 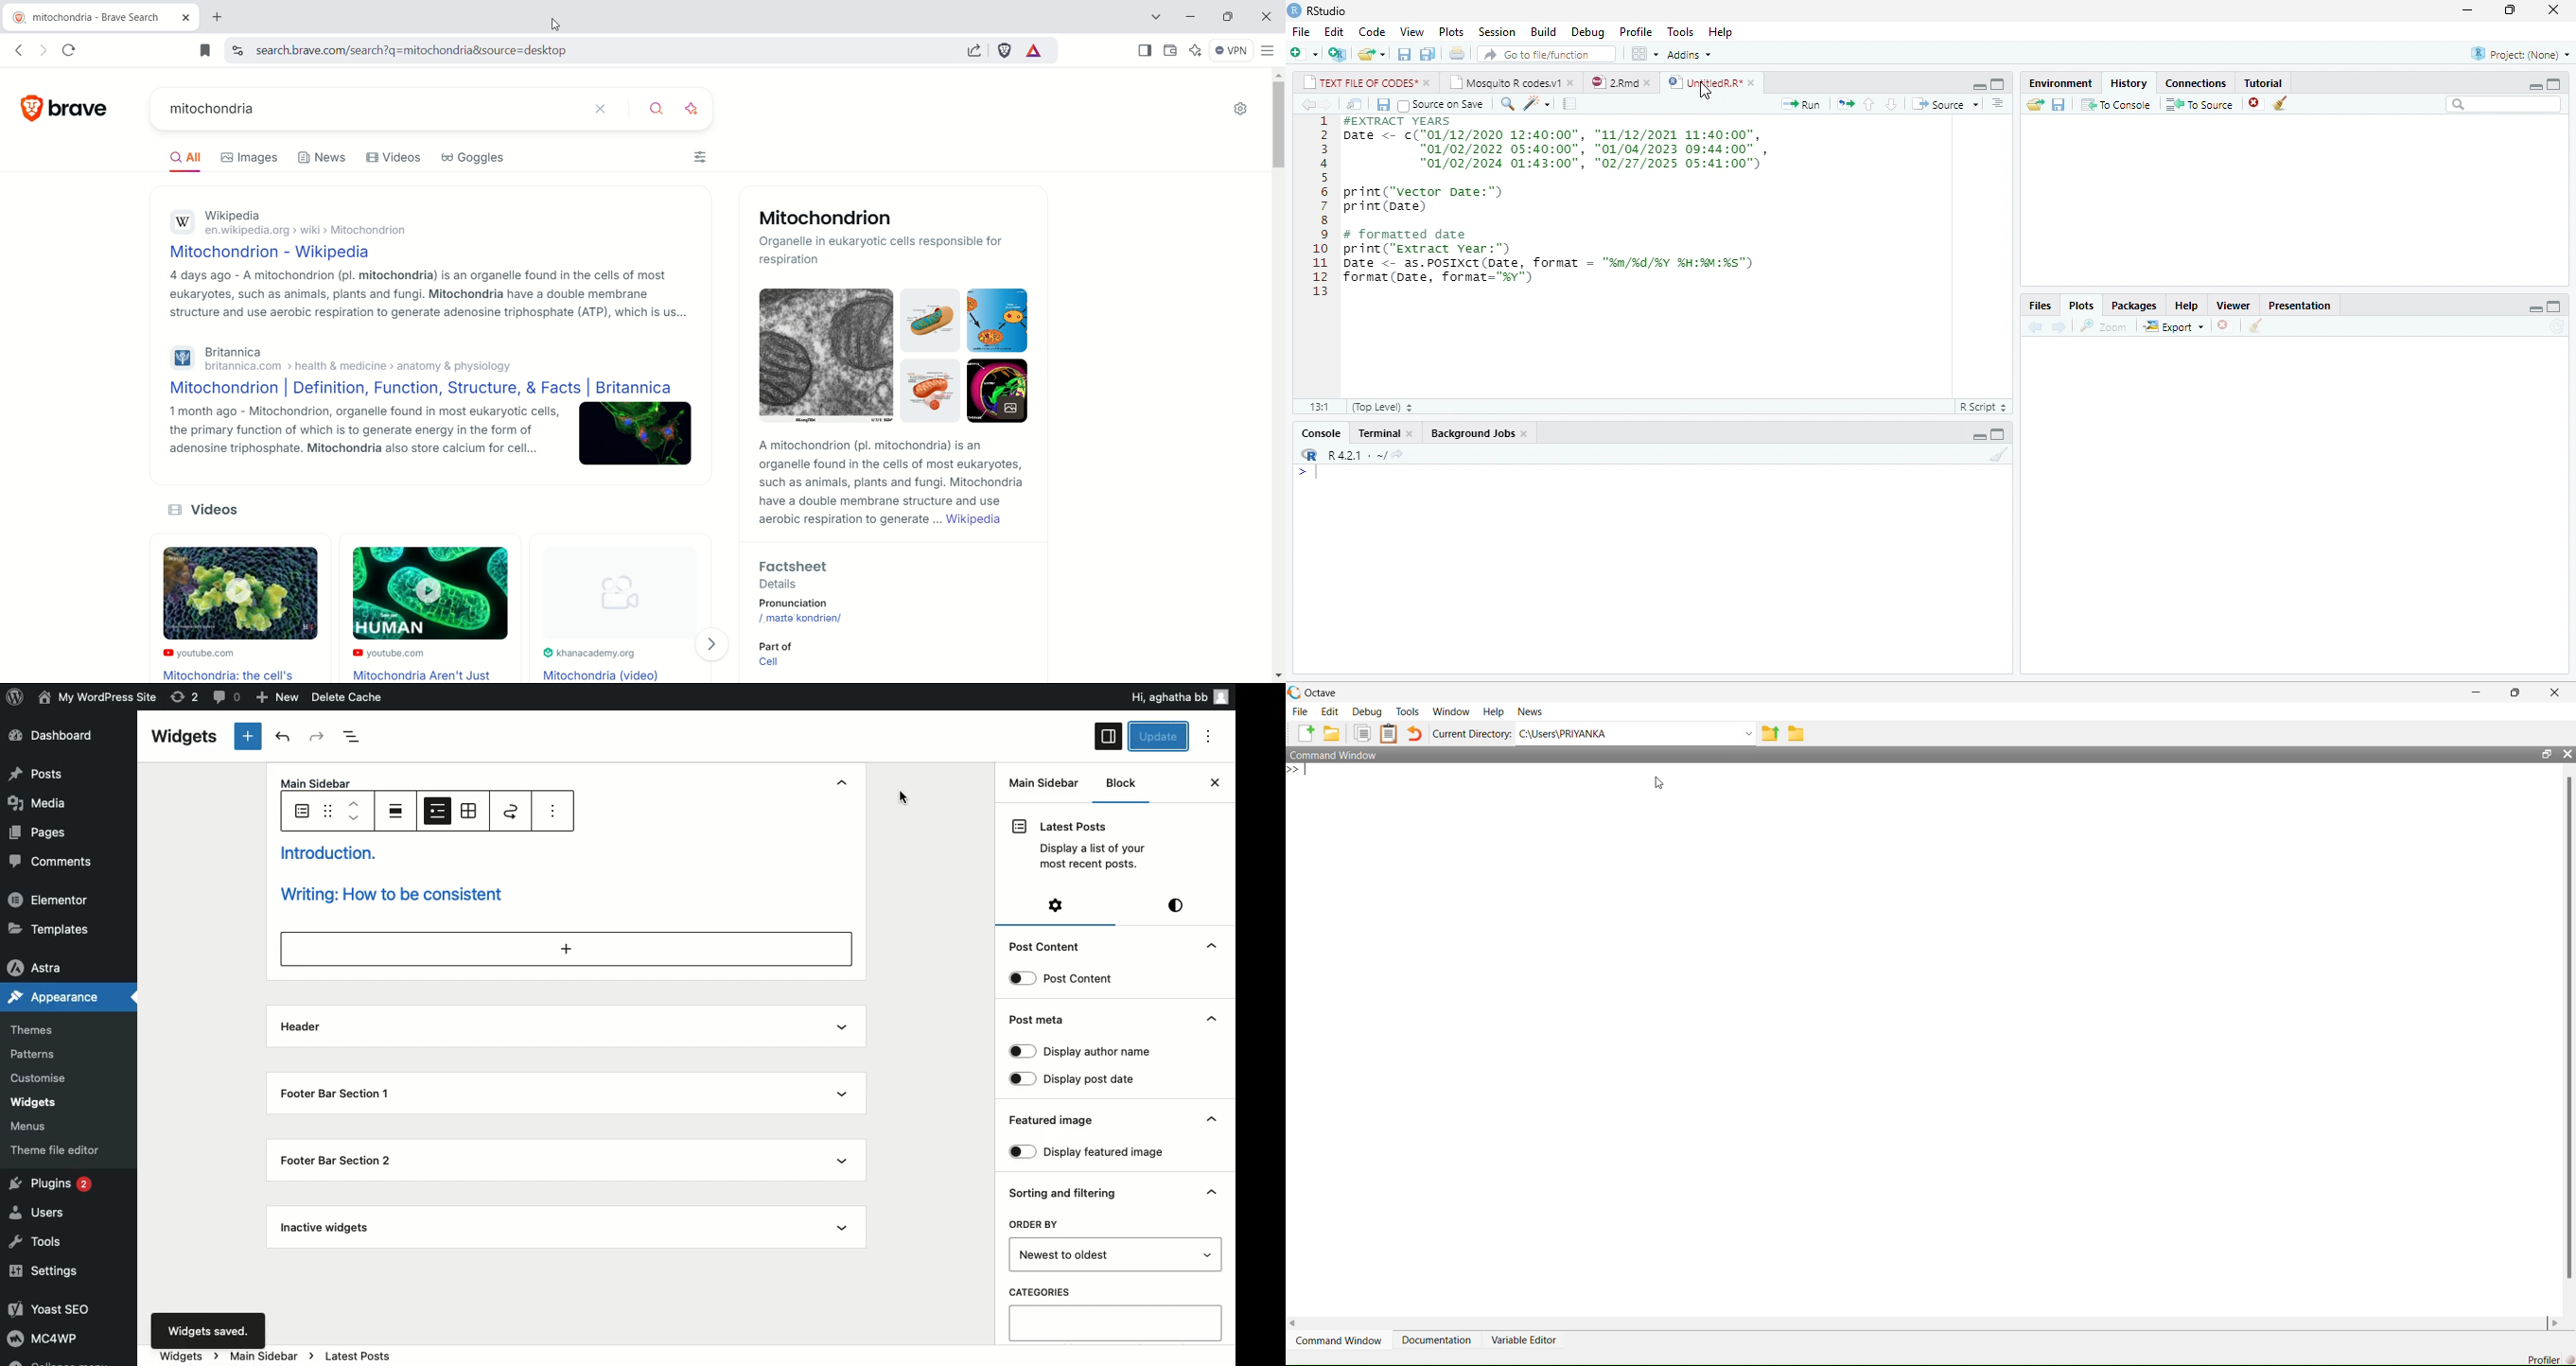 What do you see at coordinates (2468, 10) in the screenshot?
I see `minimize` at bounding box center [2468, 10].